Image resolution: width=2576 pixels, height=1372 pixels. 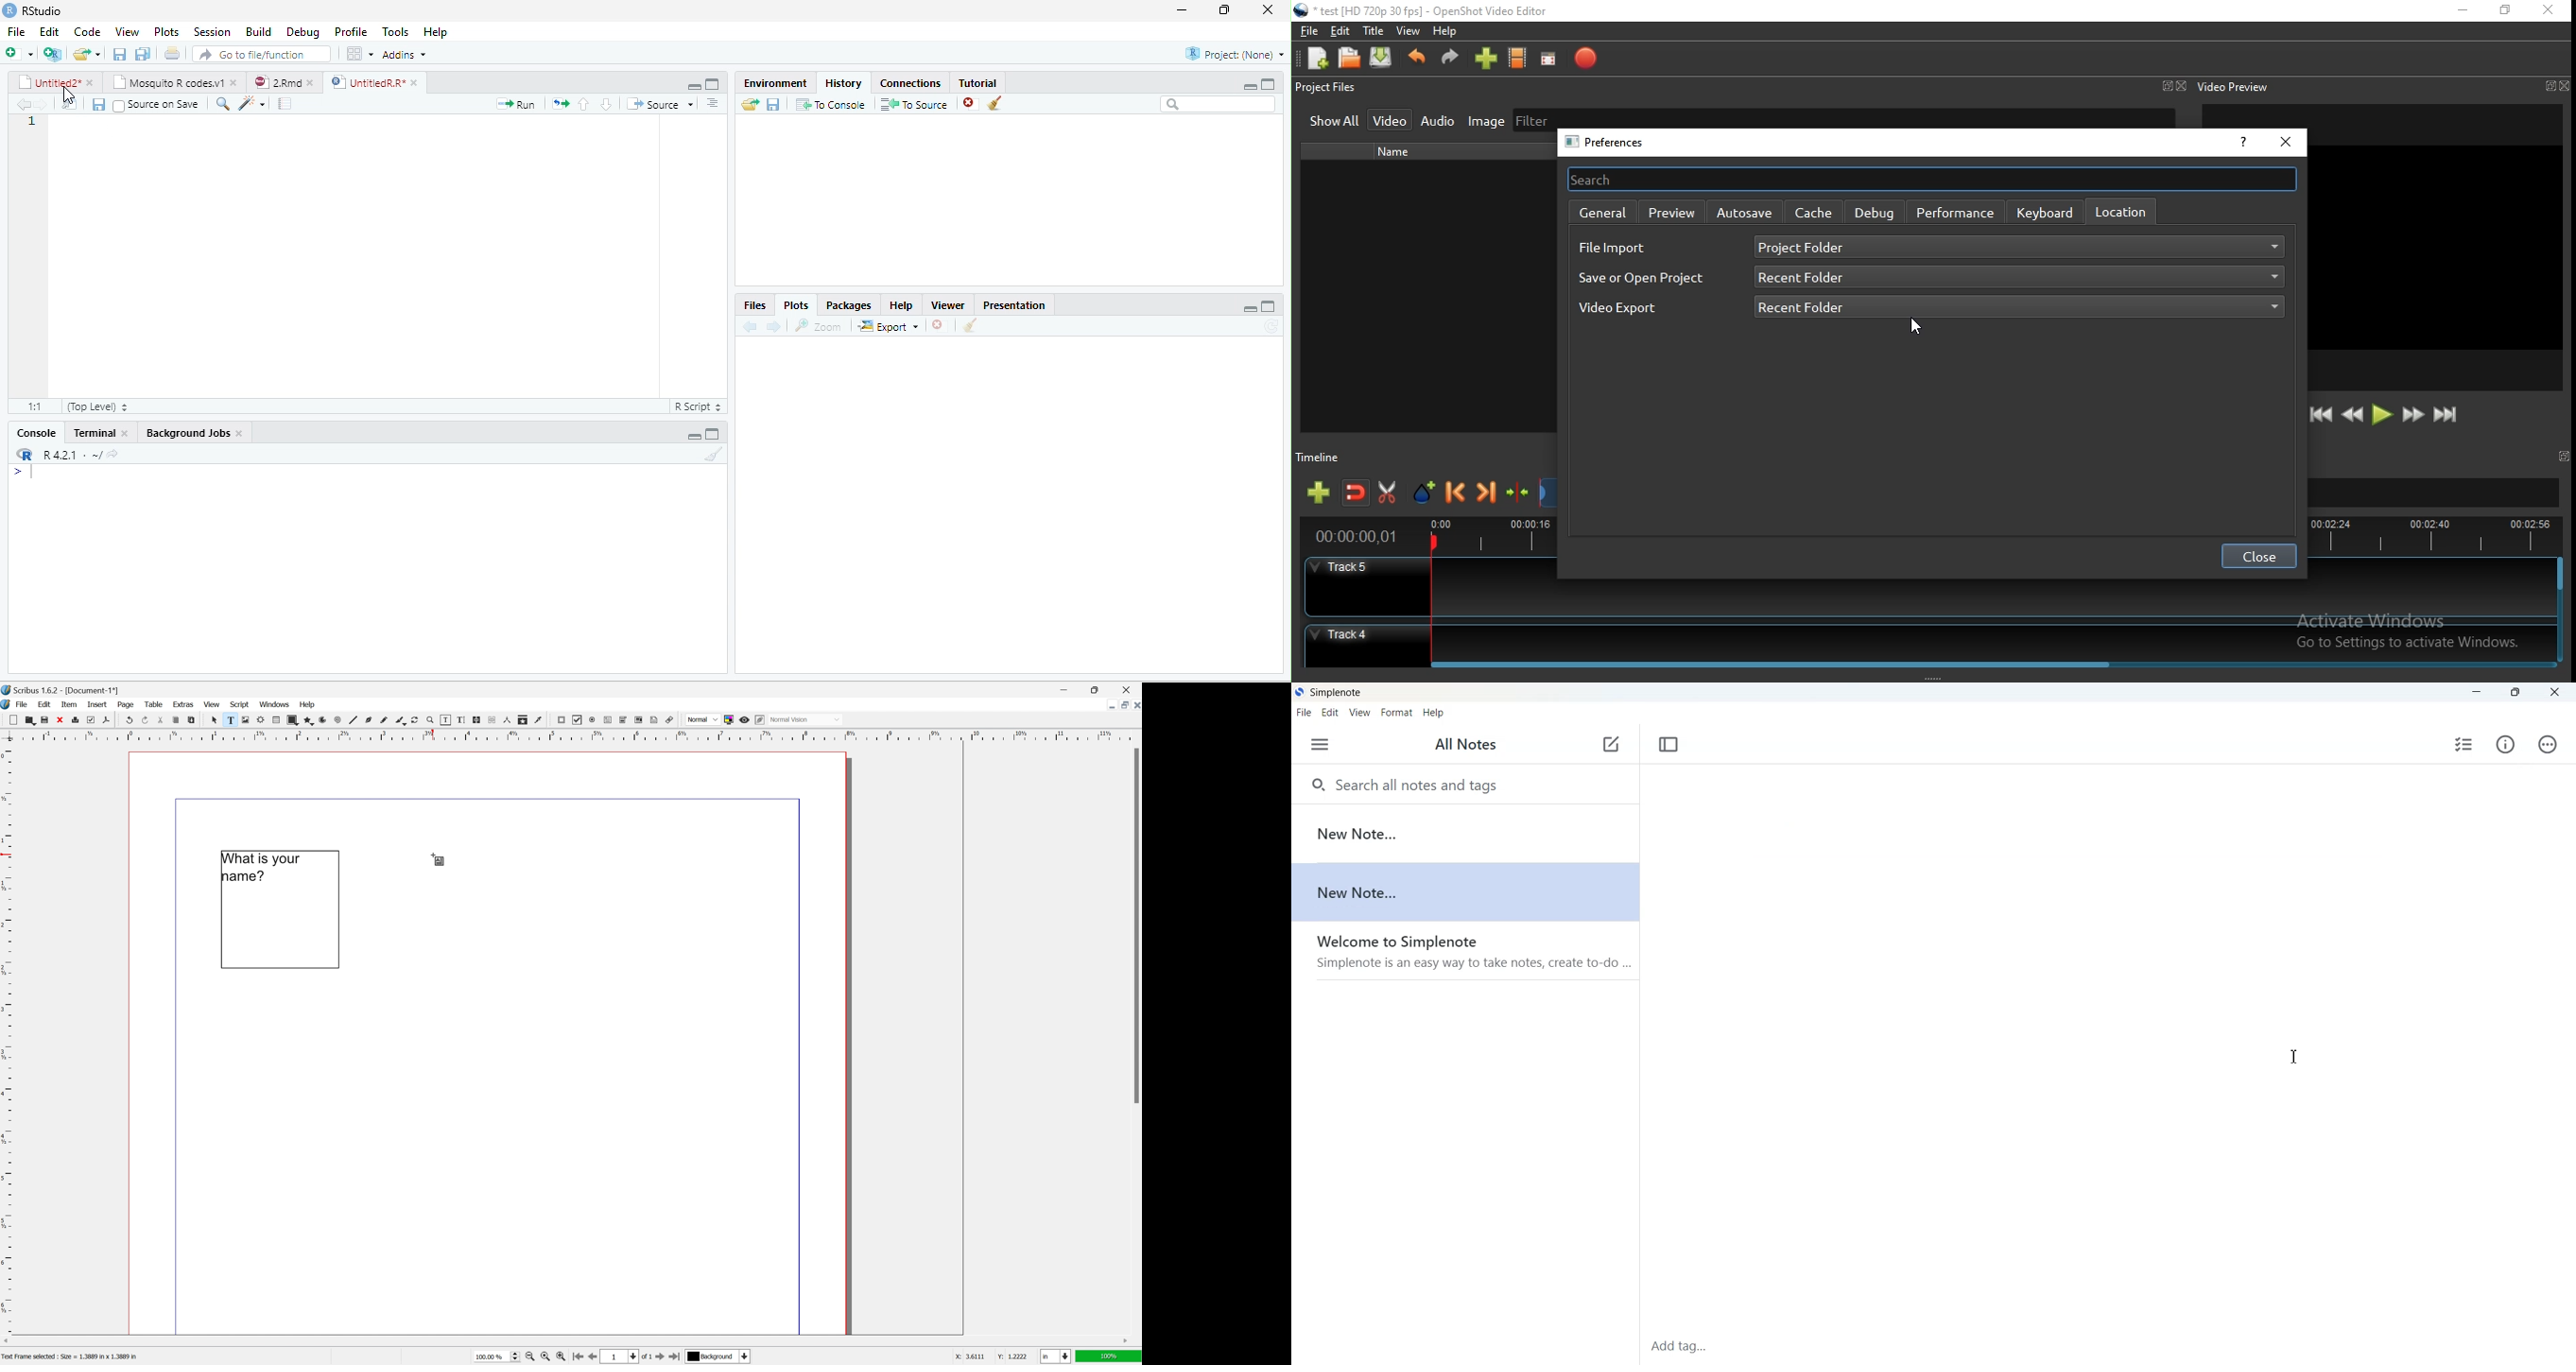 What do you see at coordinates (160, 720) in the screenshot?
I see `cut` at bounding box center [160, 720].